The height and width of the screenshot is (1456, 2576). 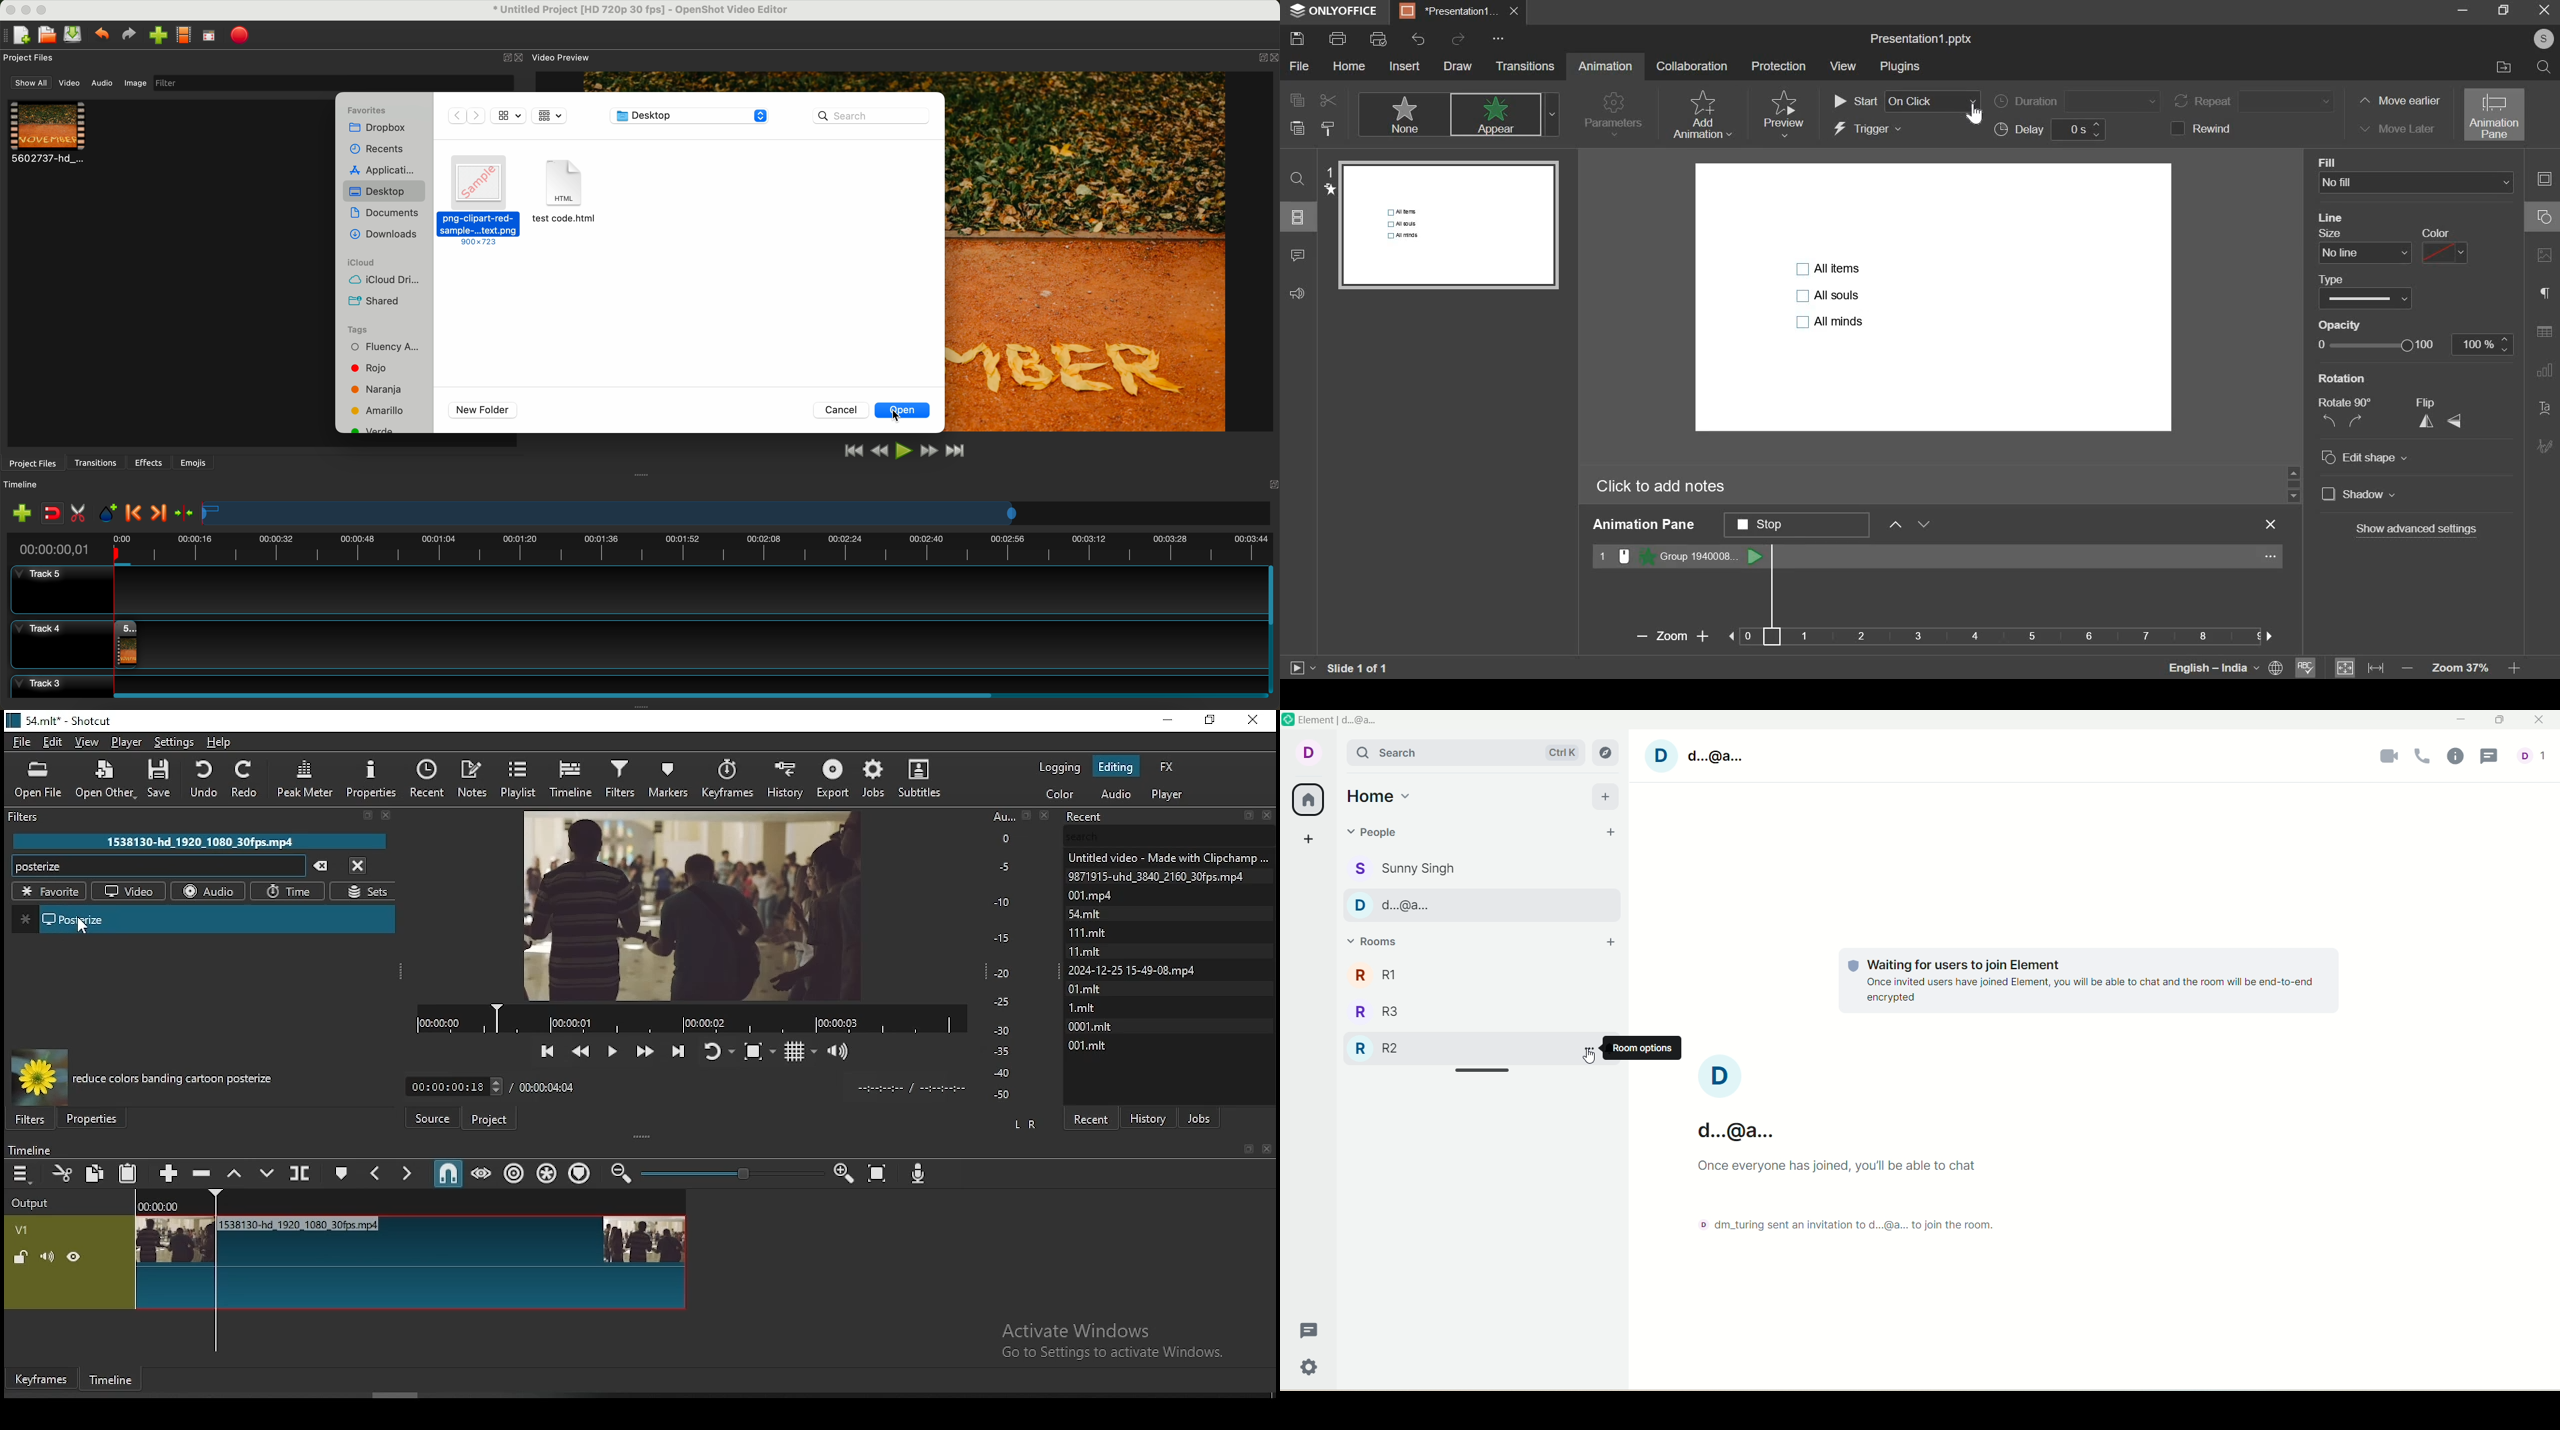 What do you see at coordinates (1701, 115) in the screenshot?
I see `add animation` at bounding box center [1701, 115].